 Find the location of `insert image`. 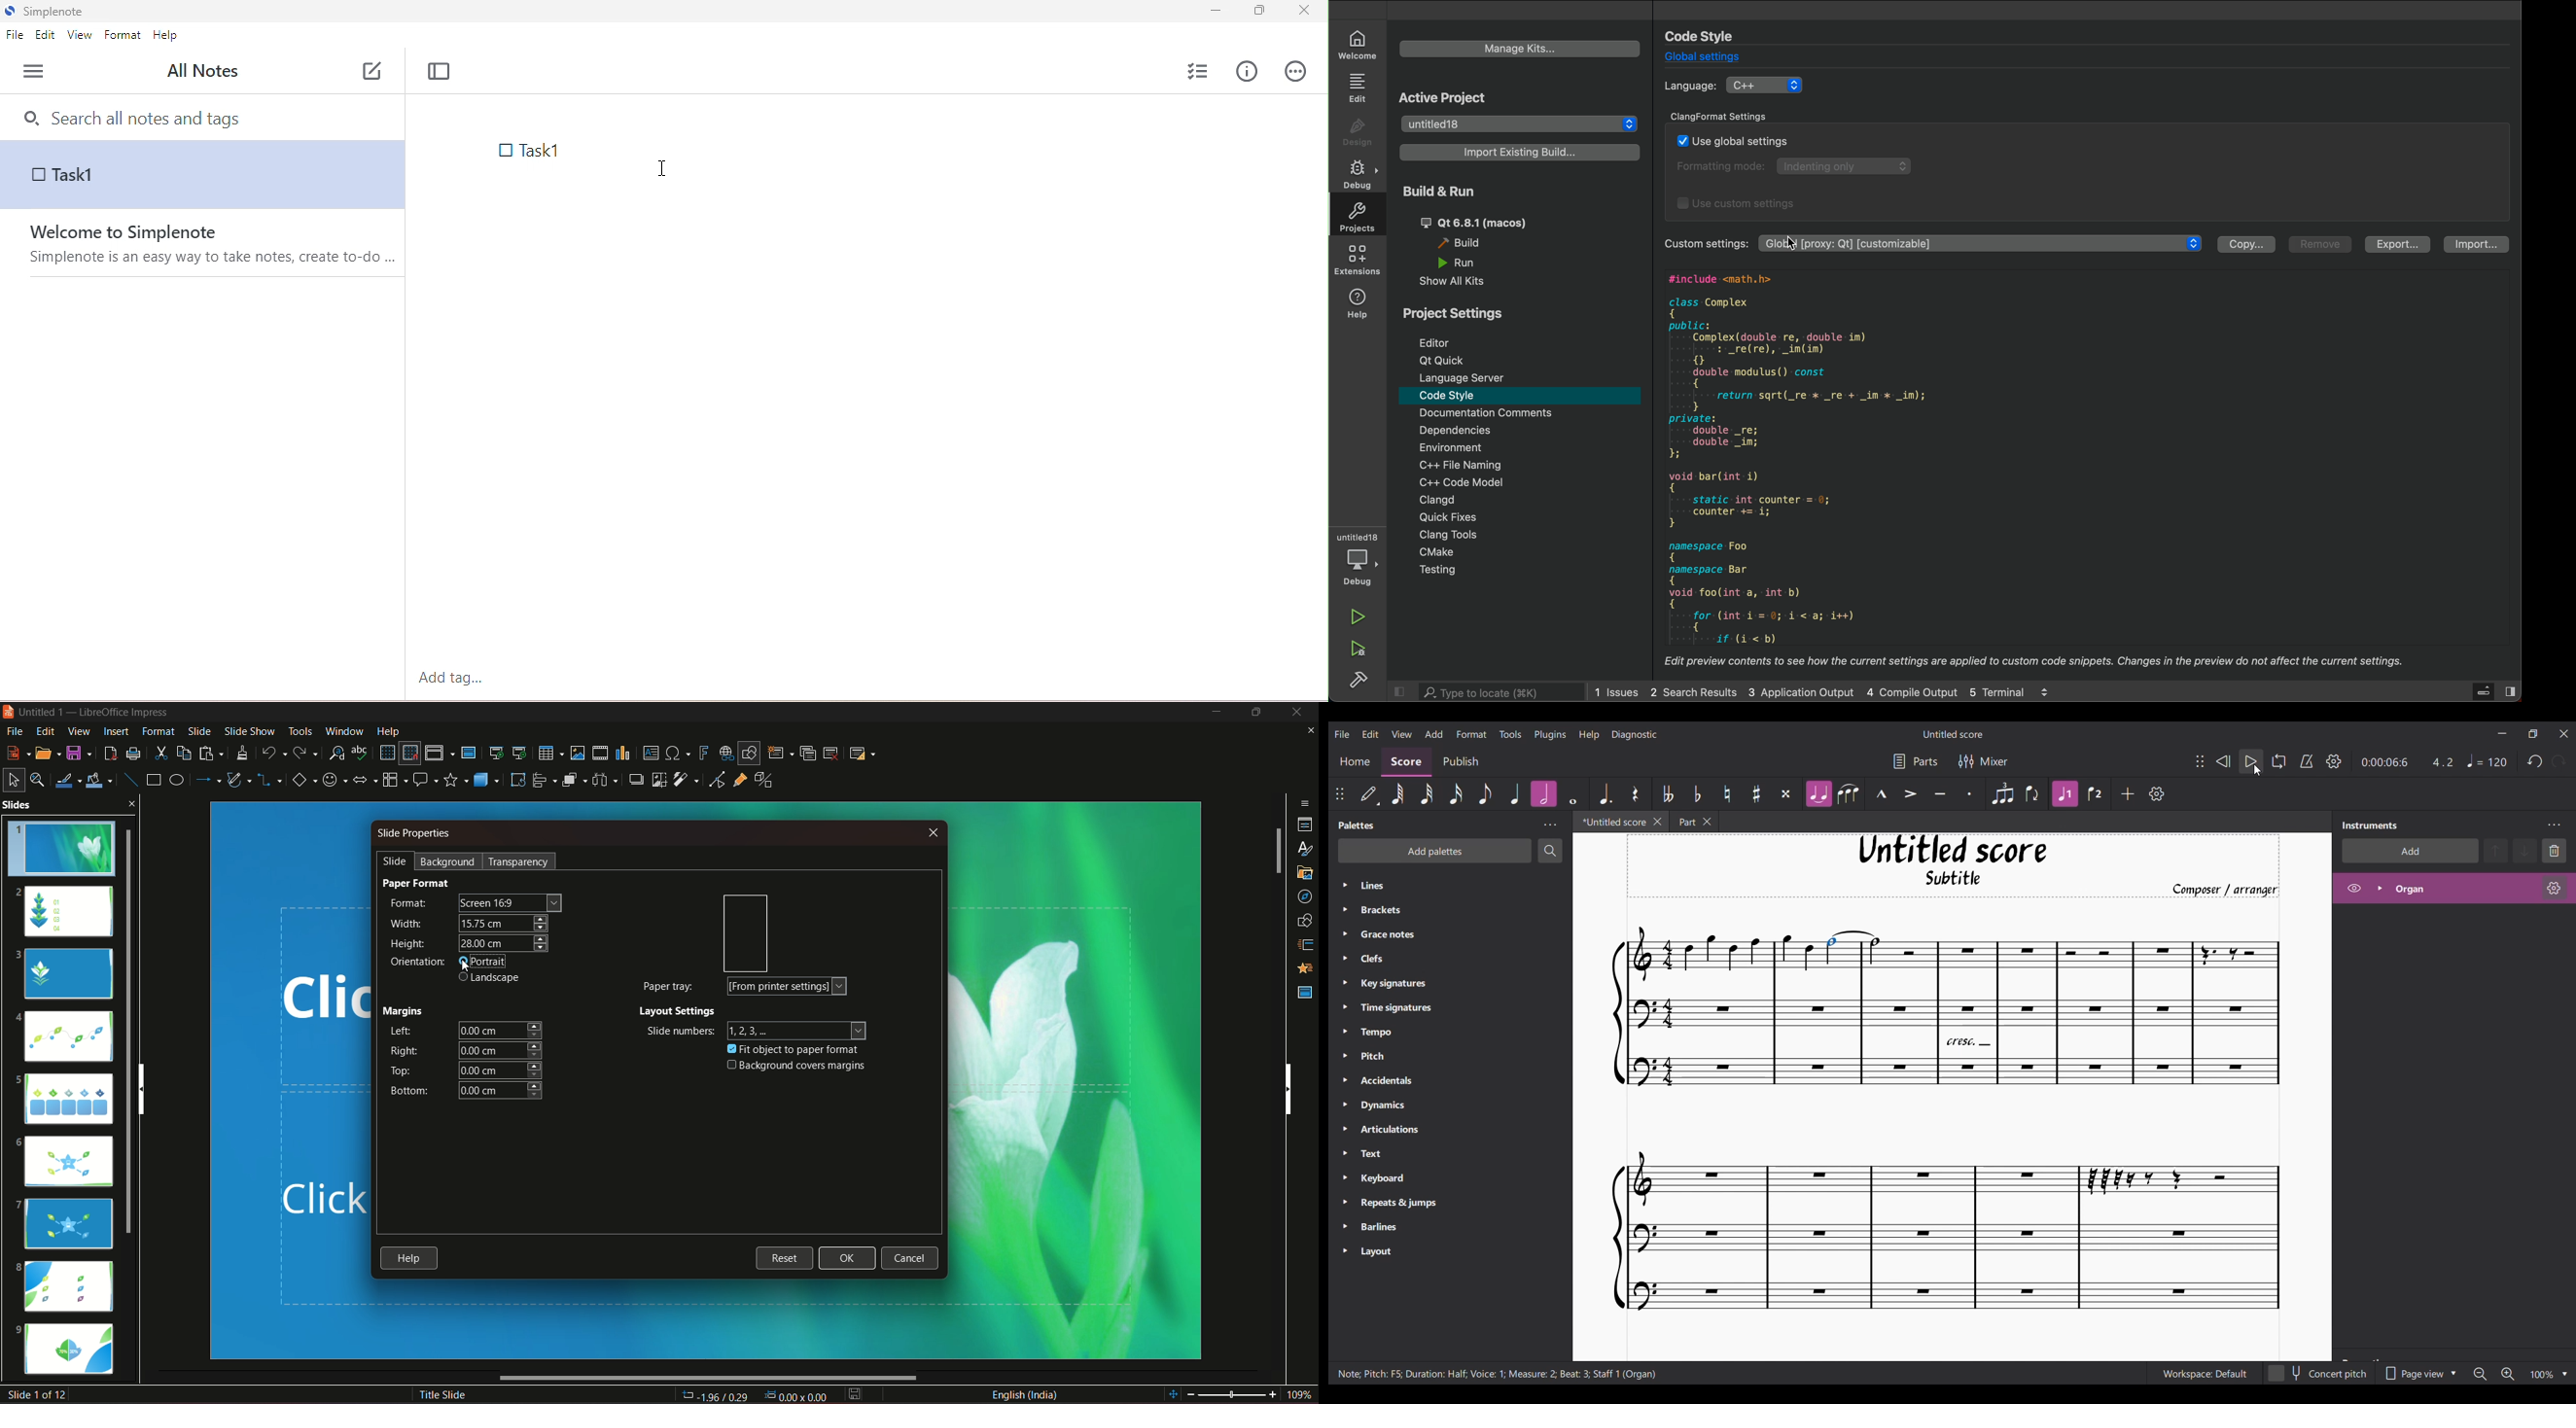

insert image is located at coordinates (576, 753).